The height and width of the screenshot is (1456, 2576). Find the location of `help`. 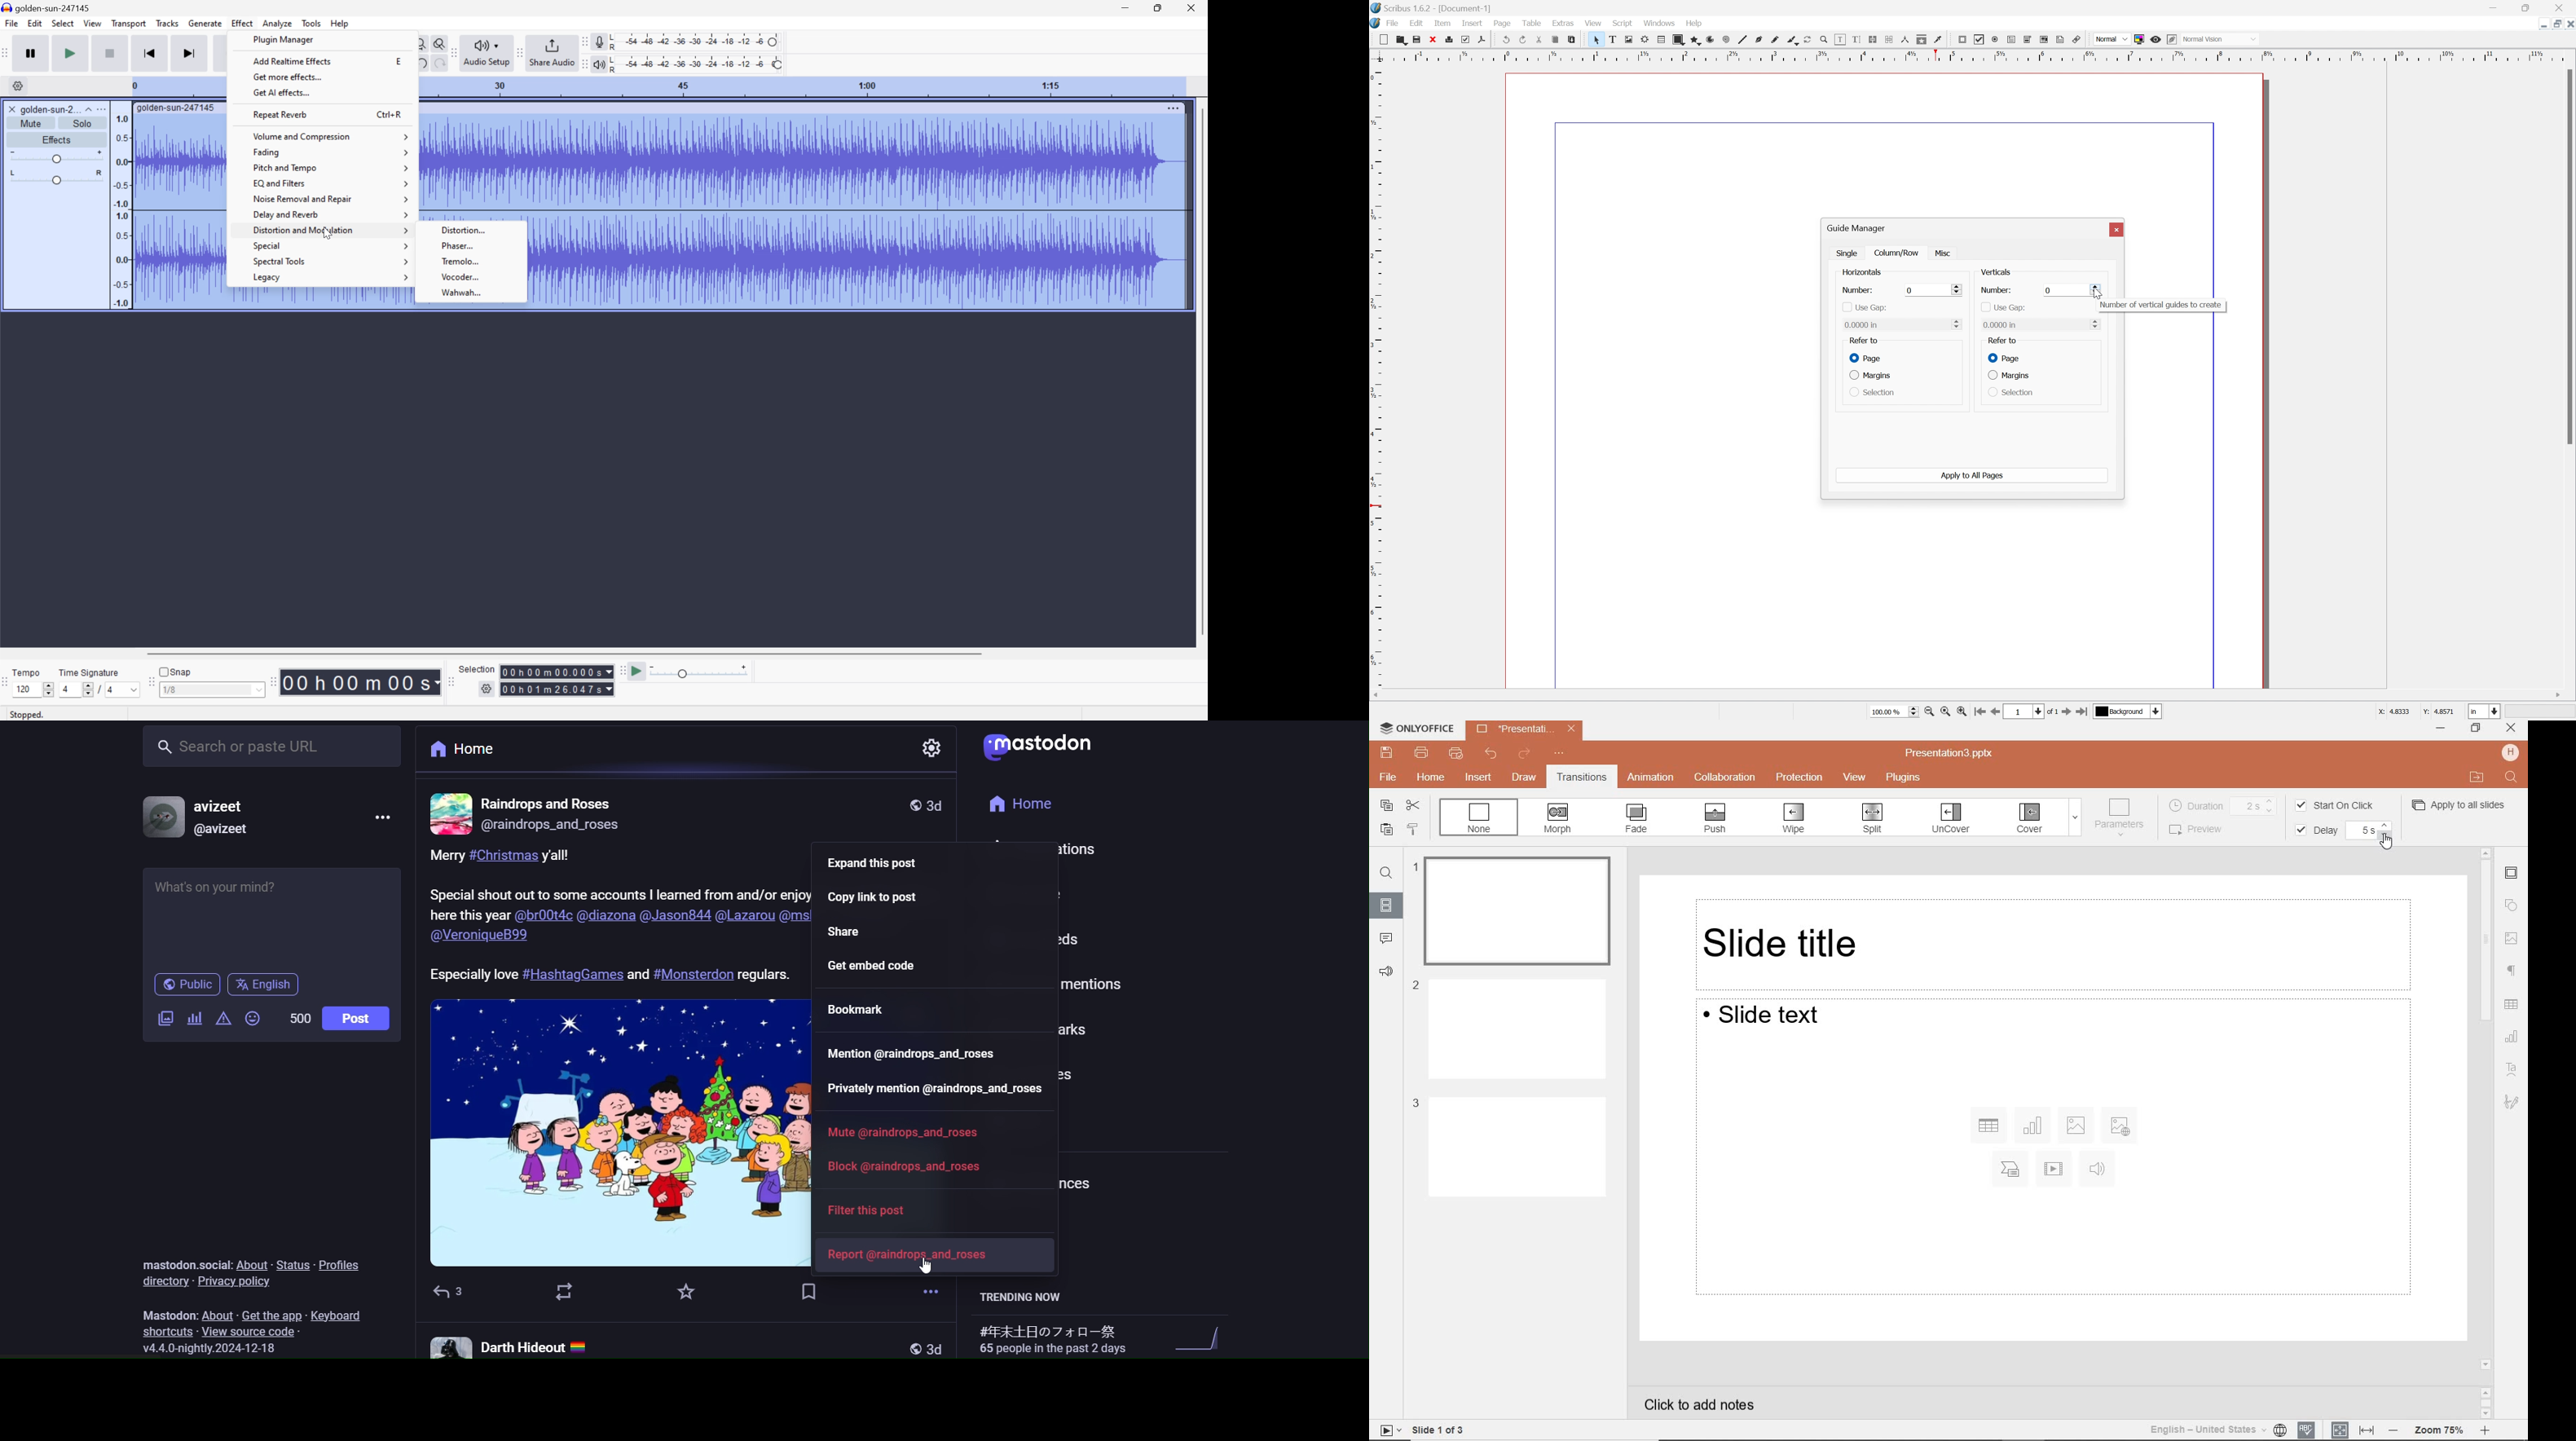

help is located at coordinates (1694, 23).